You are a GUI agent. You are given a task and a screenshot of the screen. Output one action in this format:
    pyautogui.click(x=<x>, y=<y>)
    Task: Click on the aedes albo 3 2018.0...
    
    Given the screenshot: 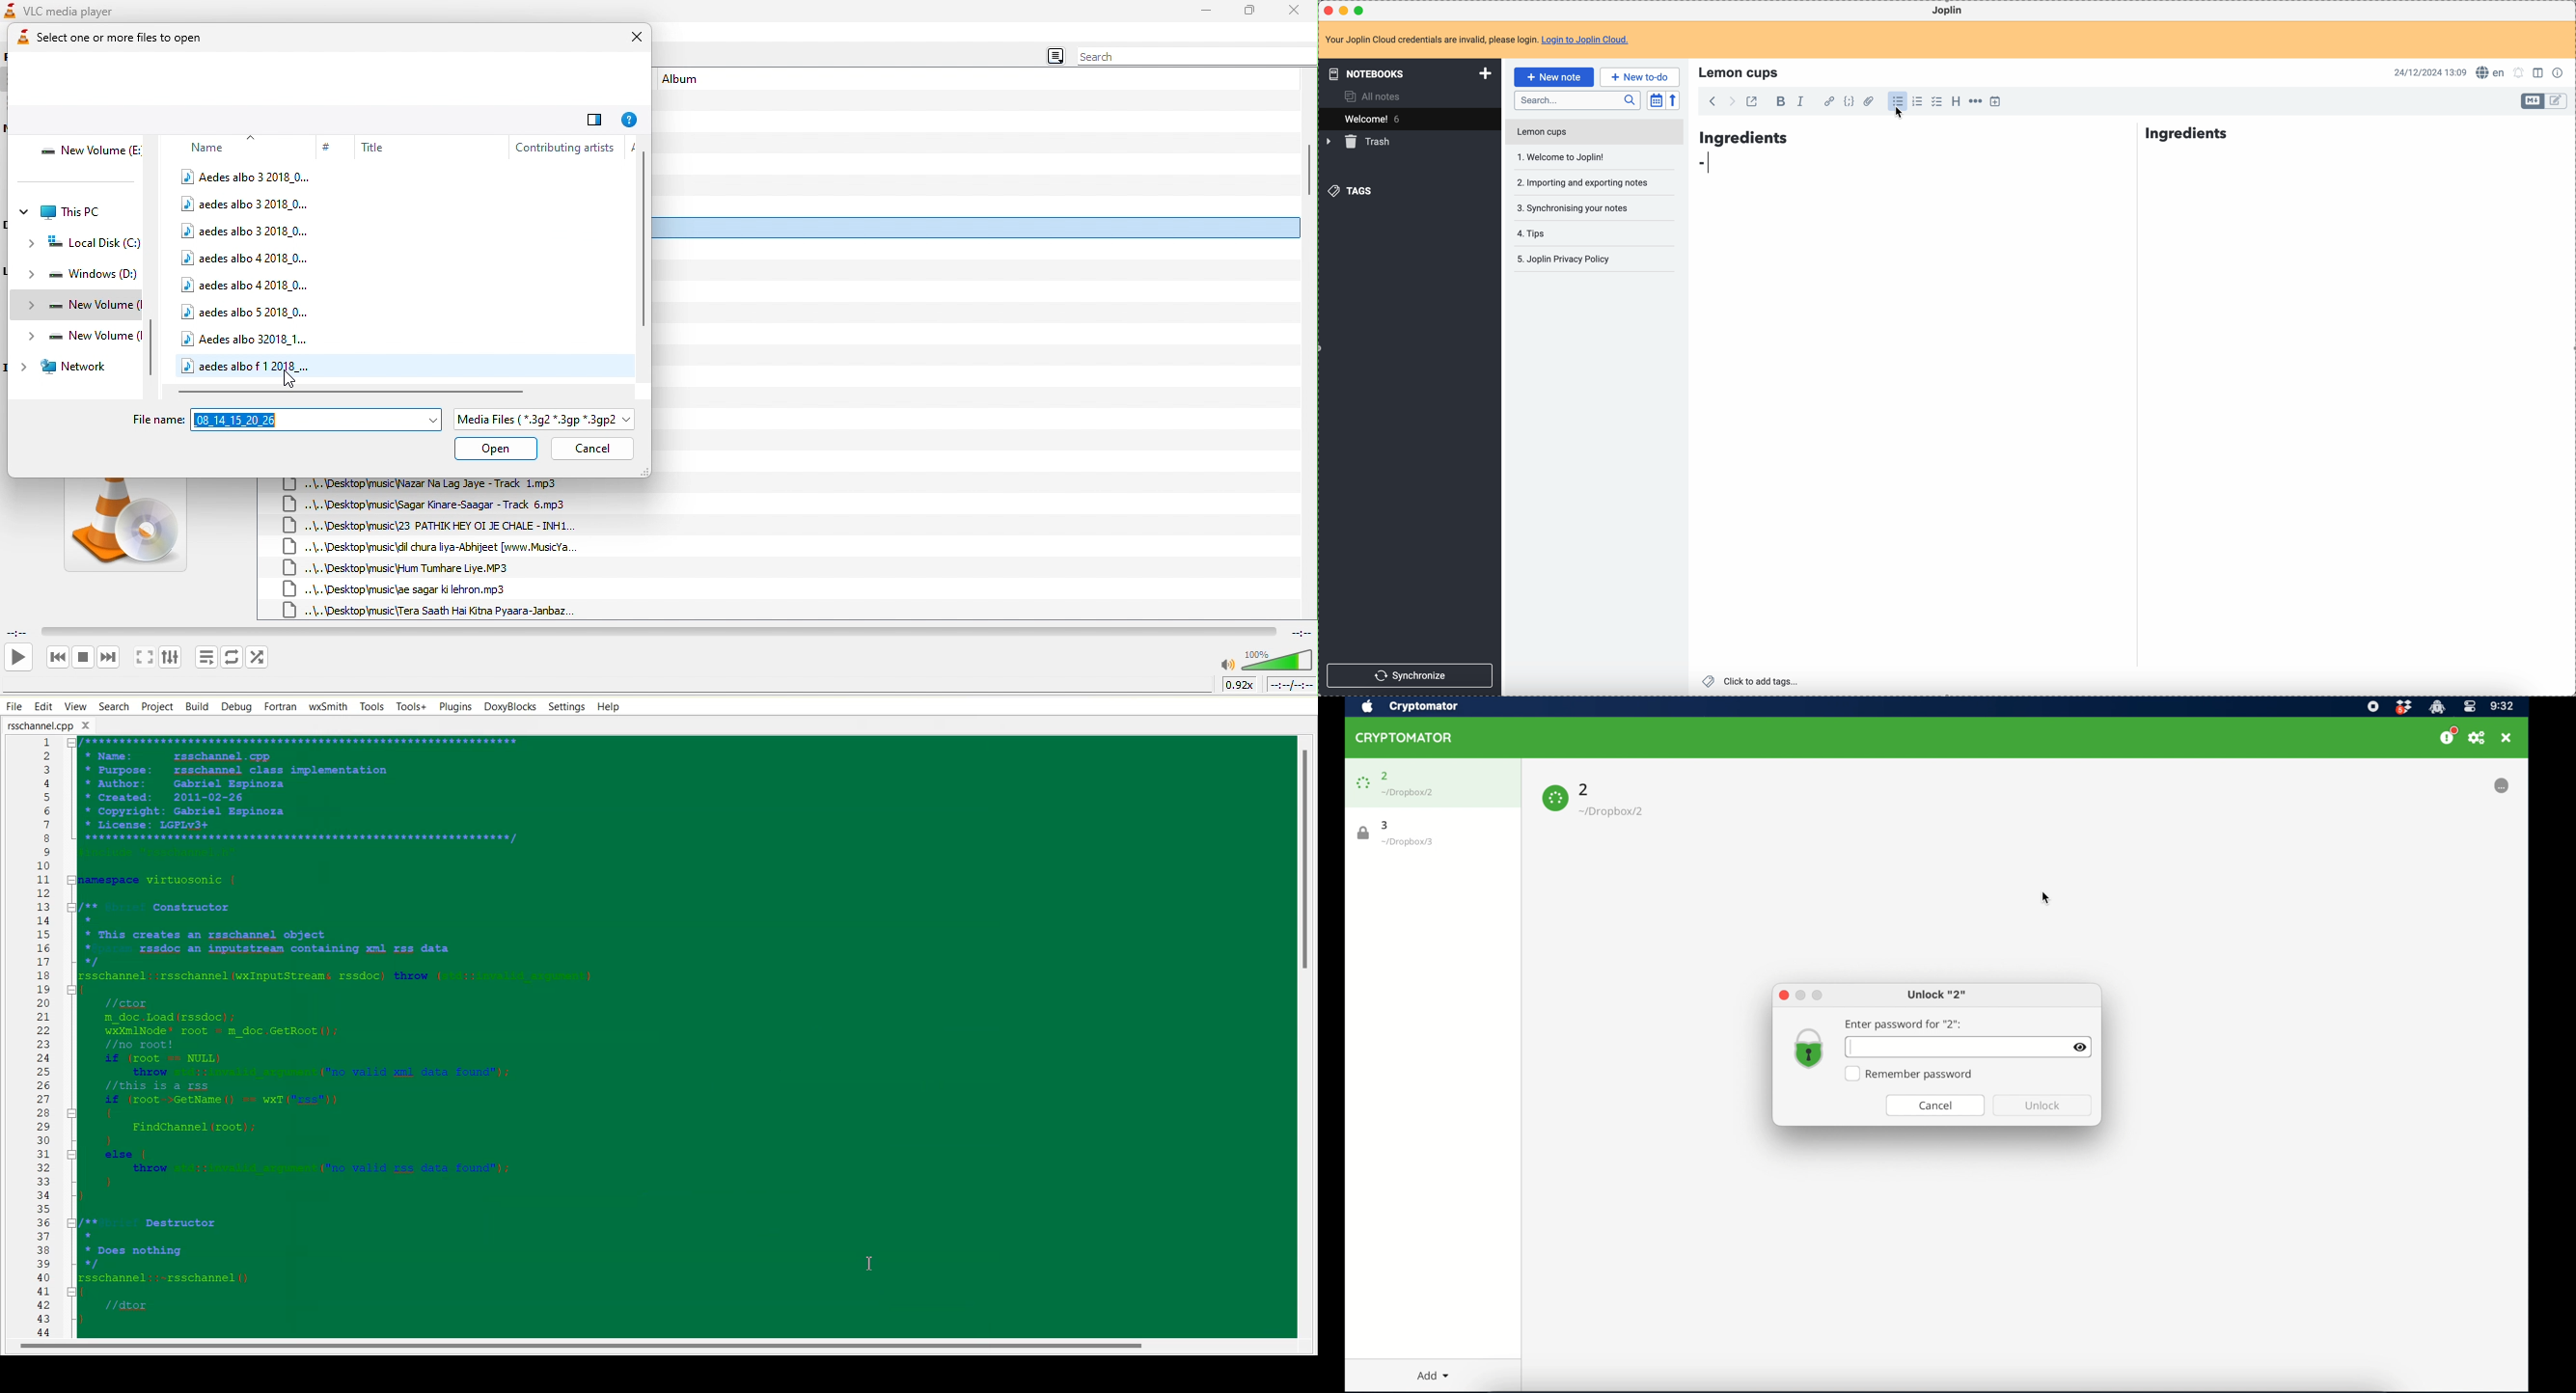 What is the action you would take?
    pyautogui.click(x=247, y=231)
    